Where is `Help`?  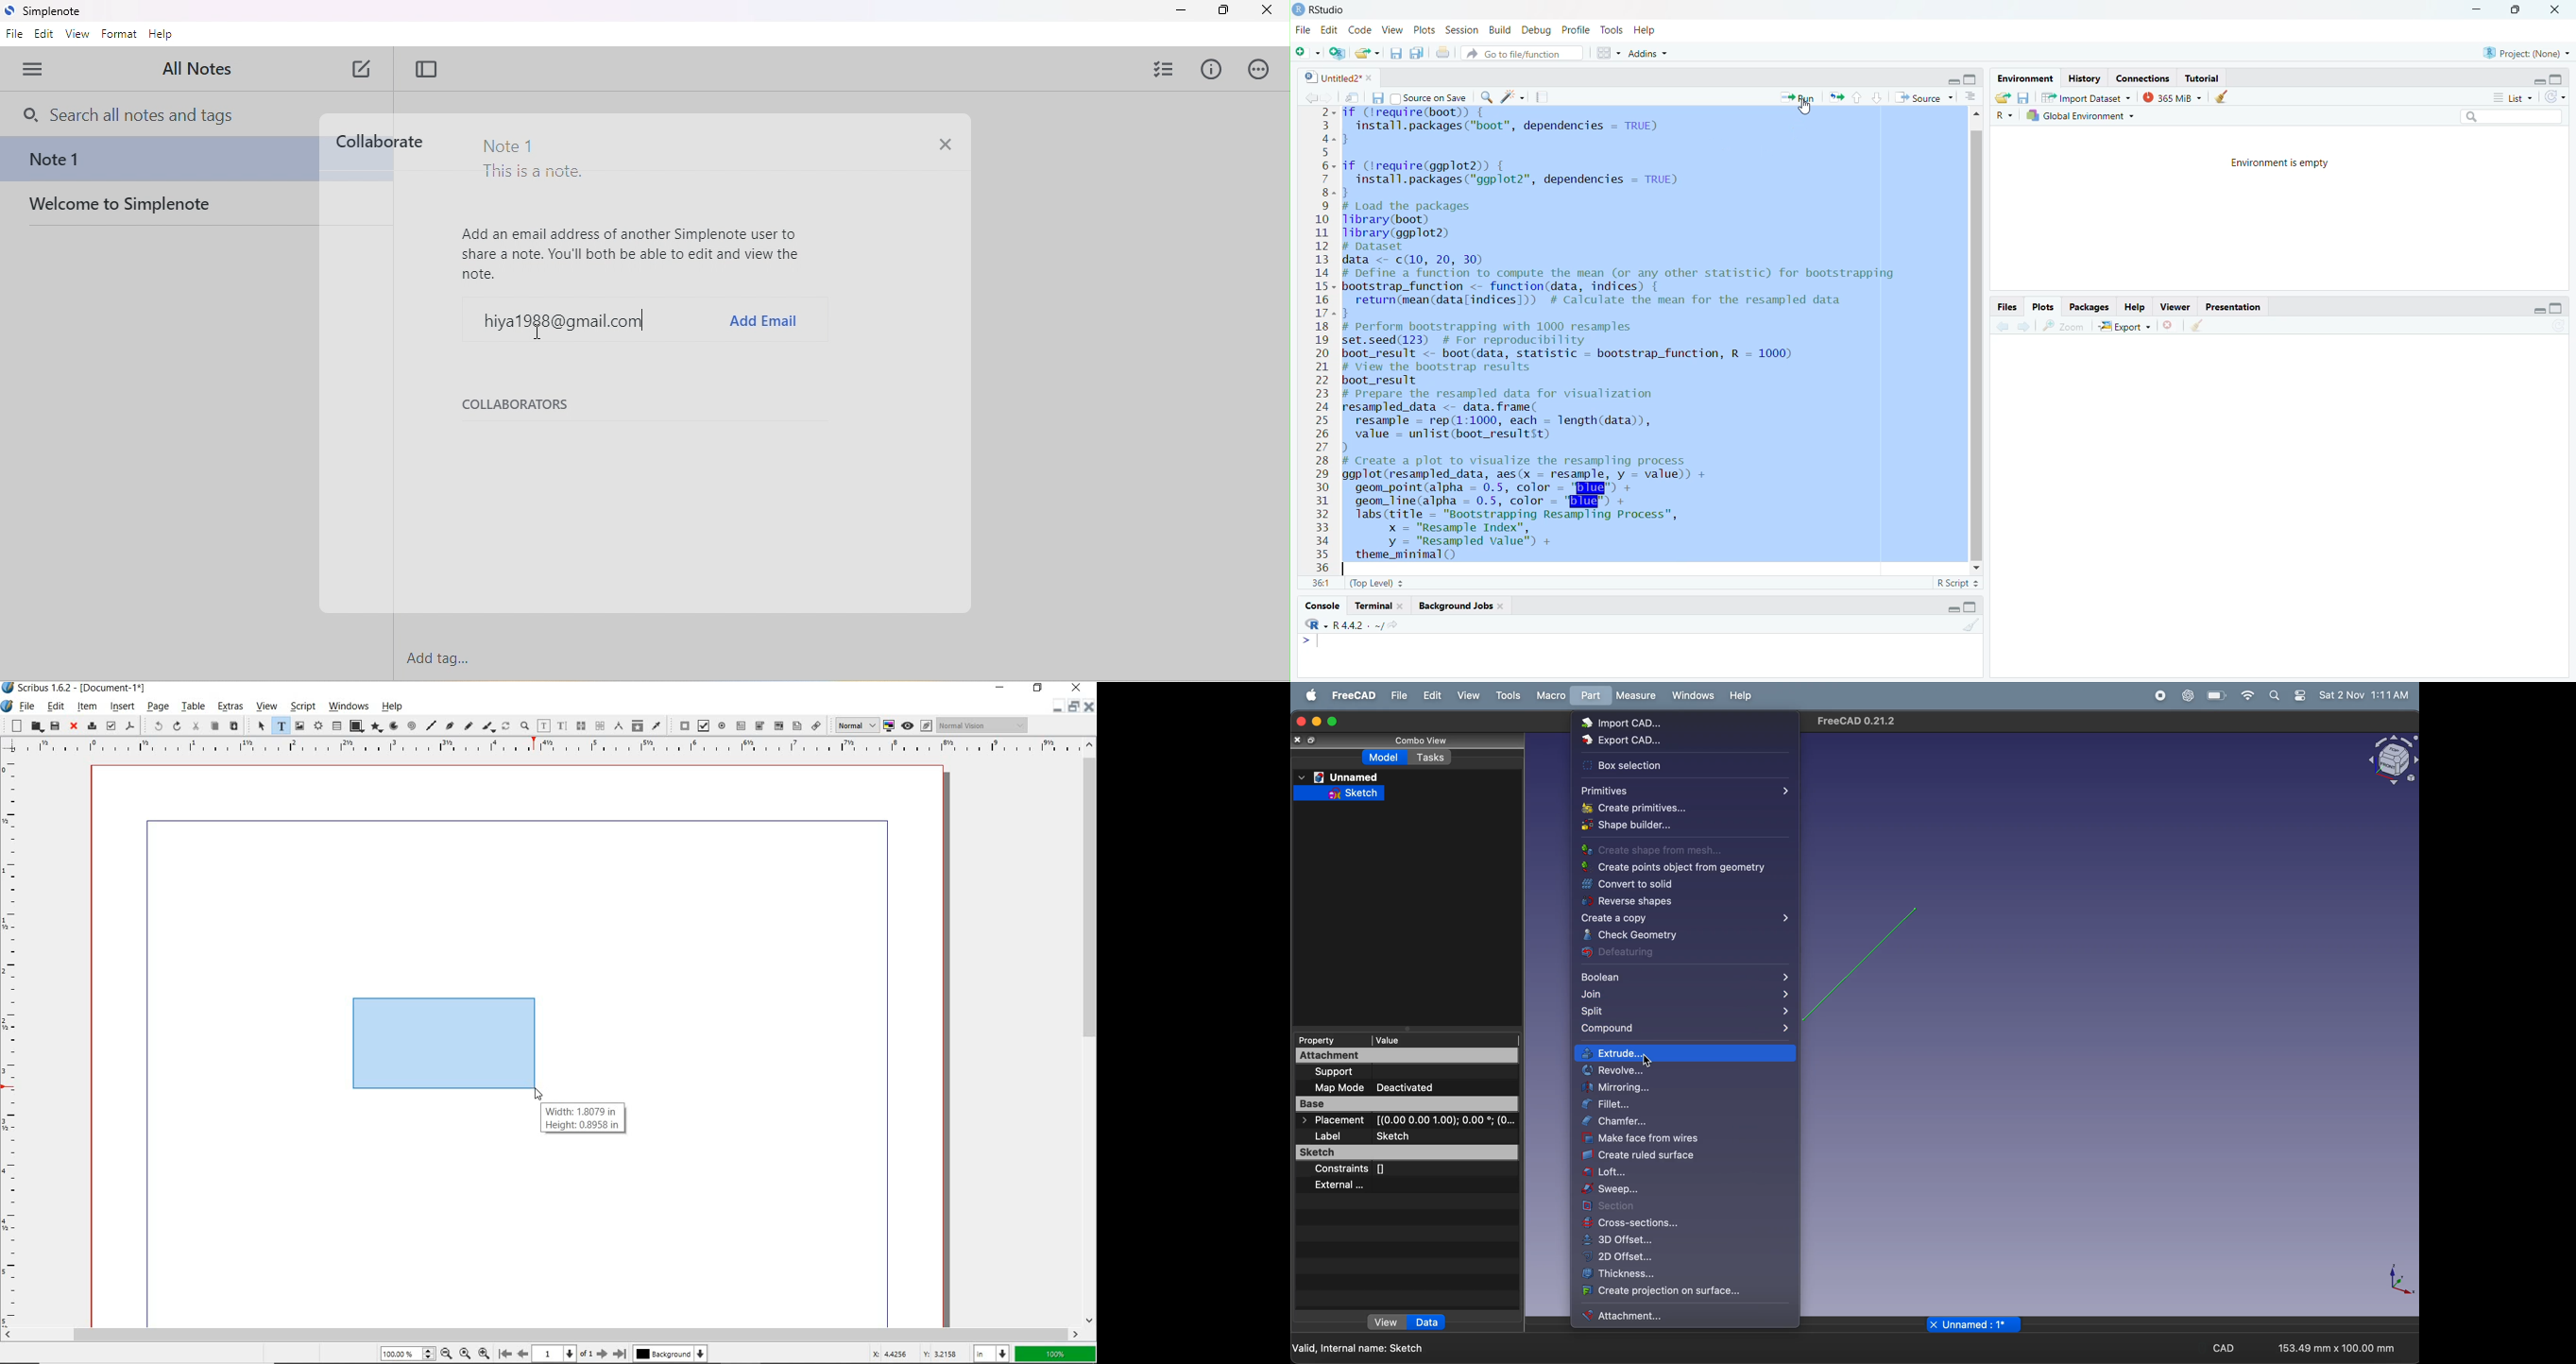 Help is located at coordinates (2134, 306).